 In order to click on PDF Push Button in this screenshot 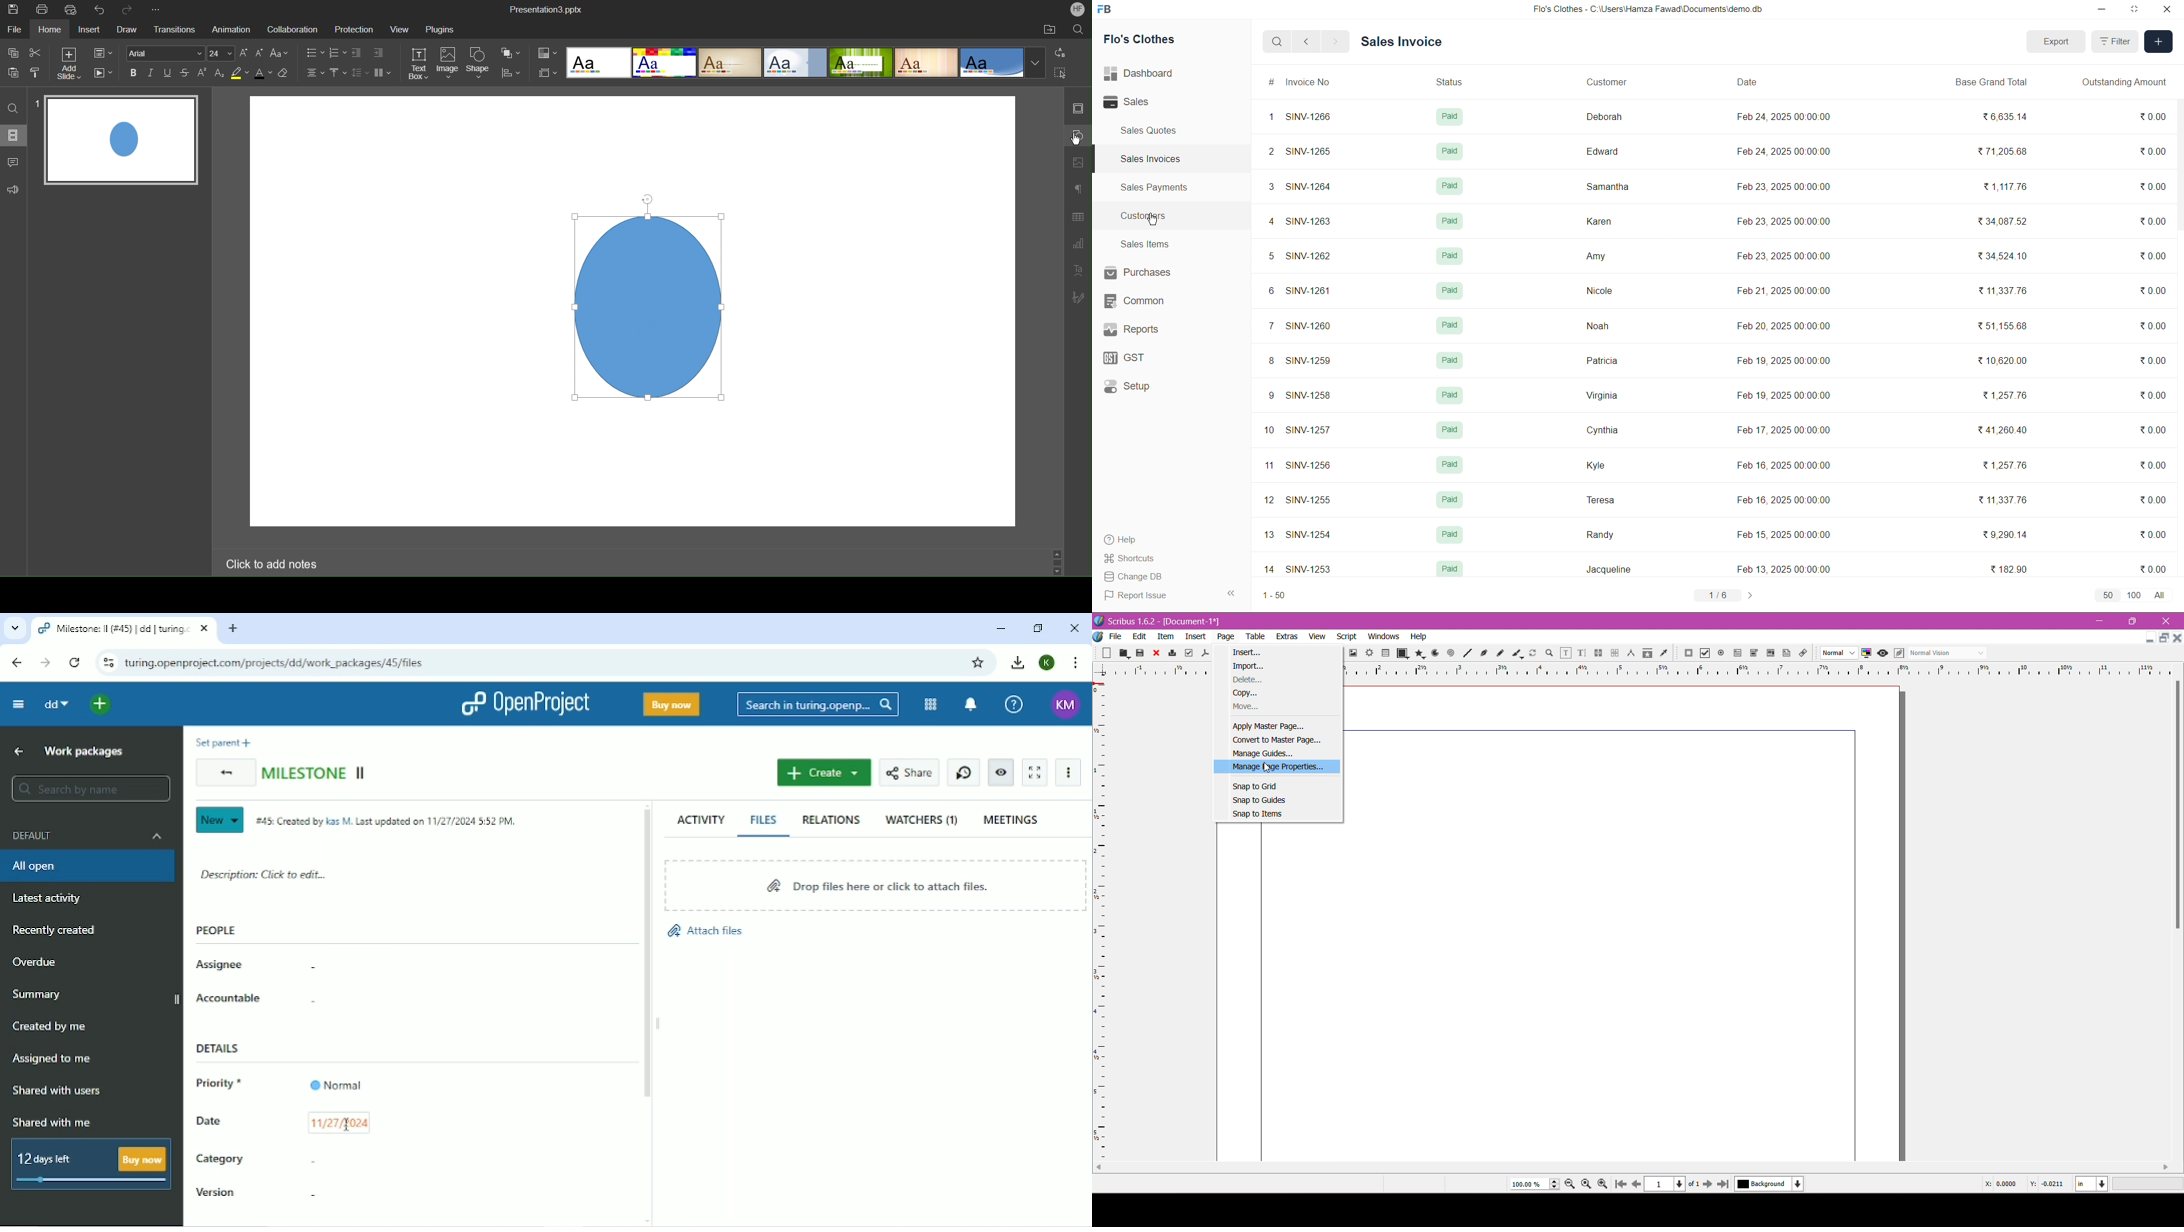, I will do `click(1688, 653)`.